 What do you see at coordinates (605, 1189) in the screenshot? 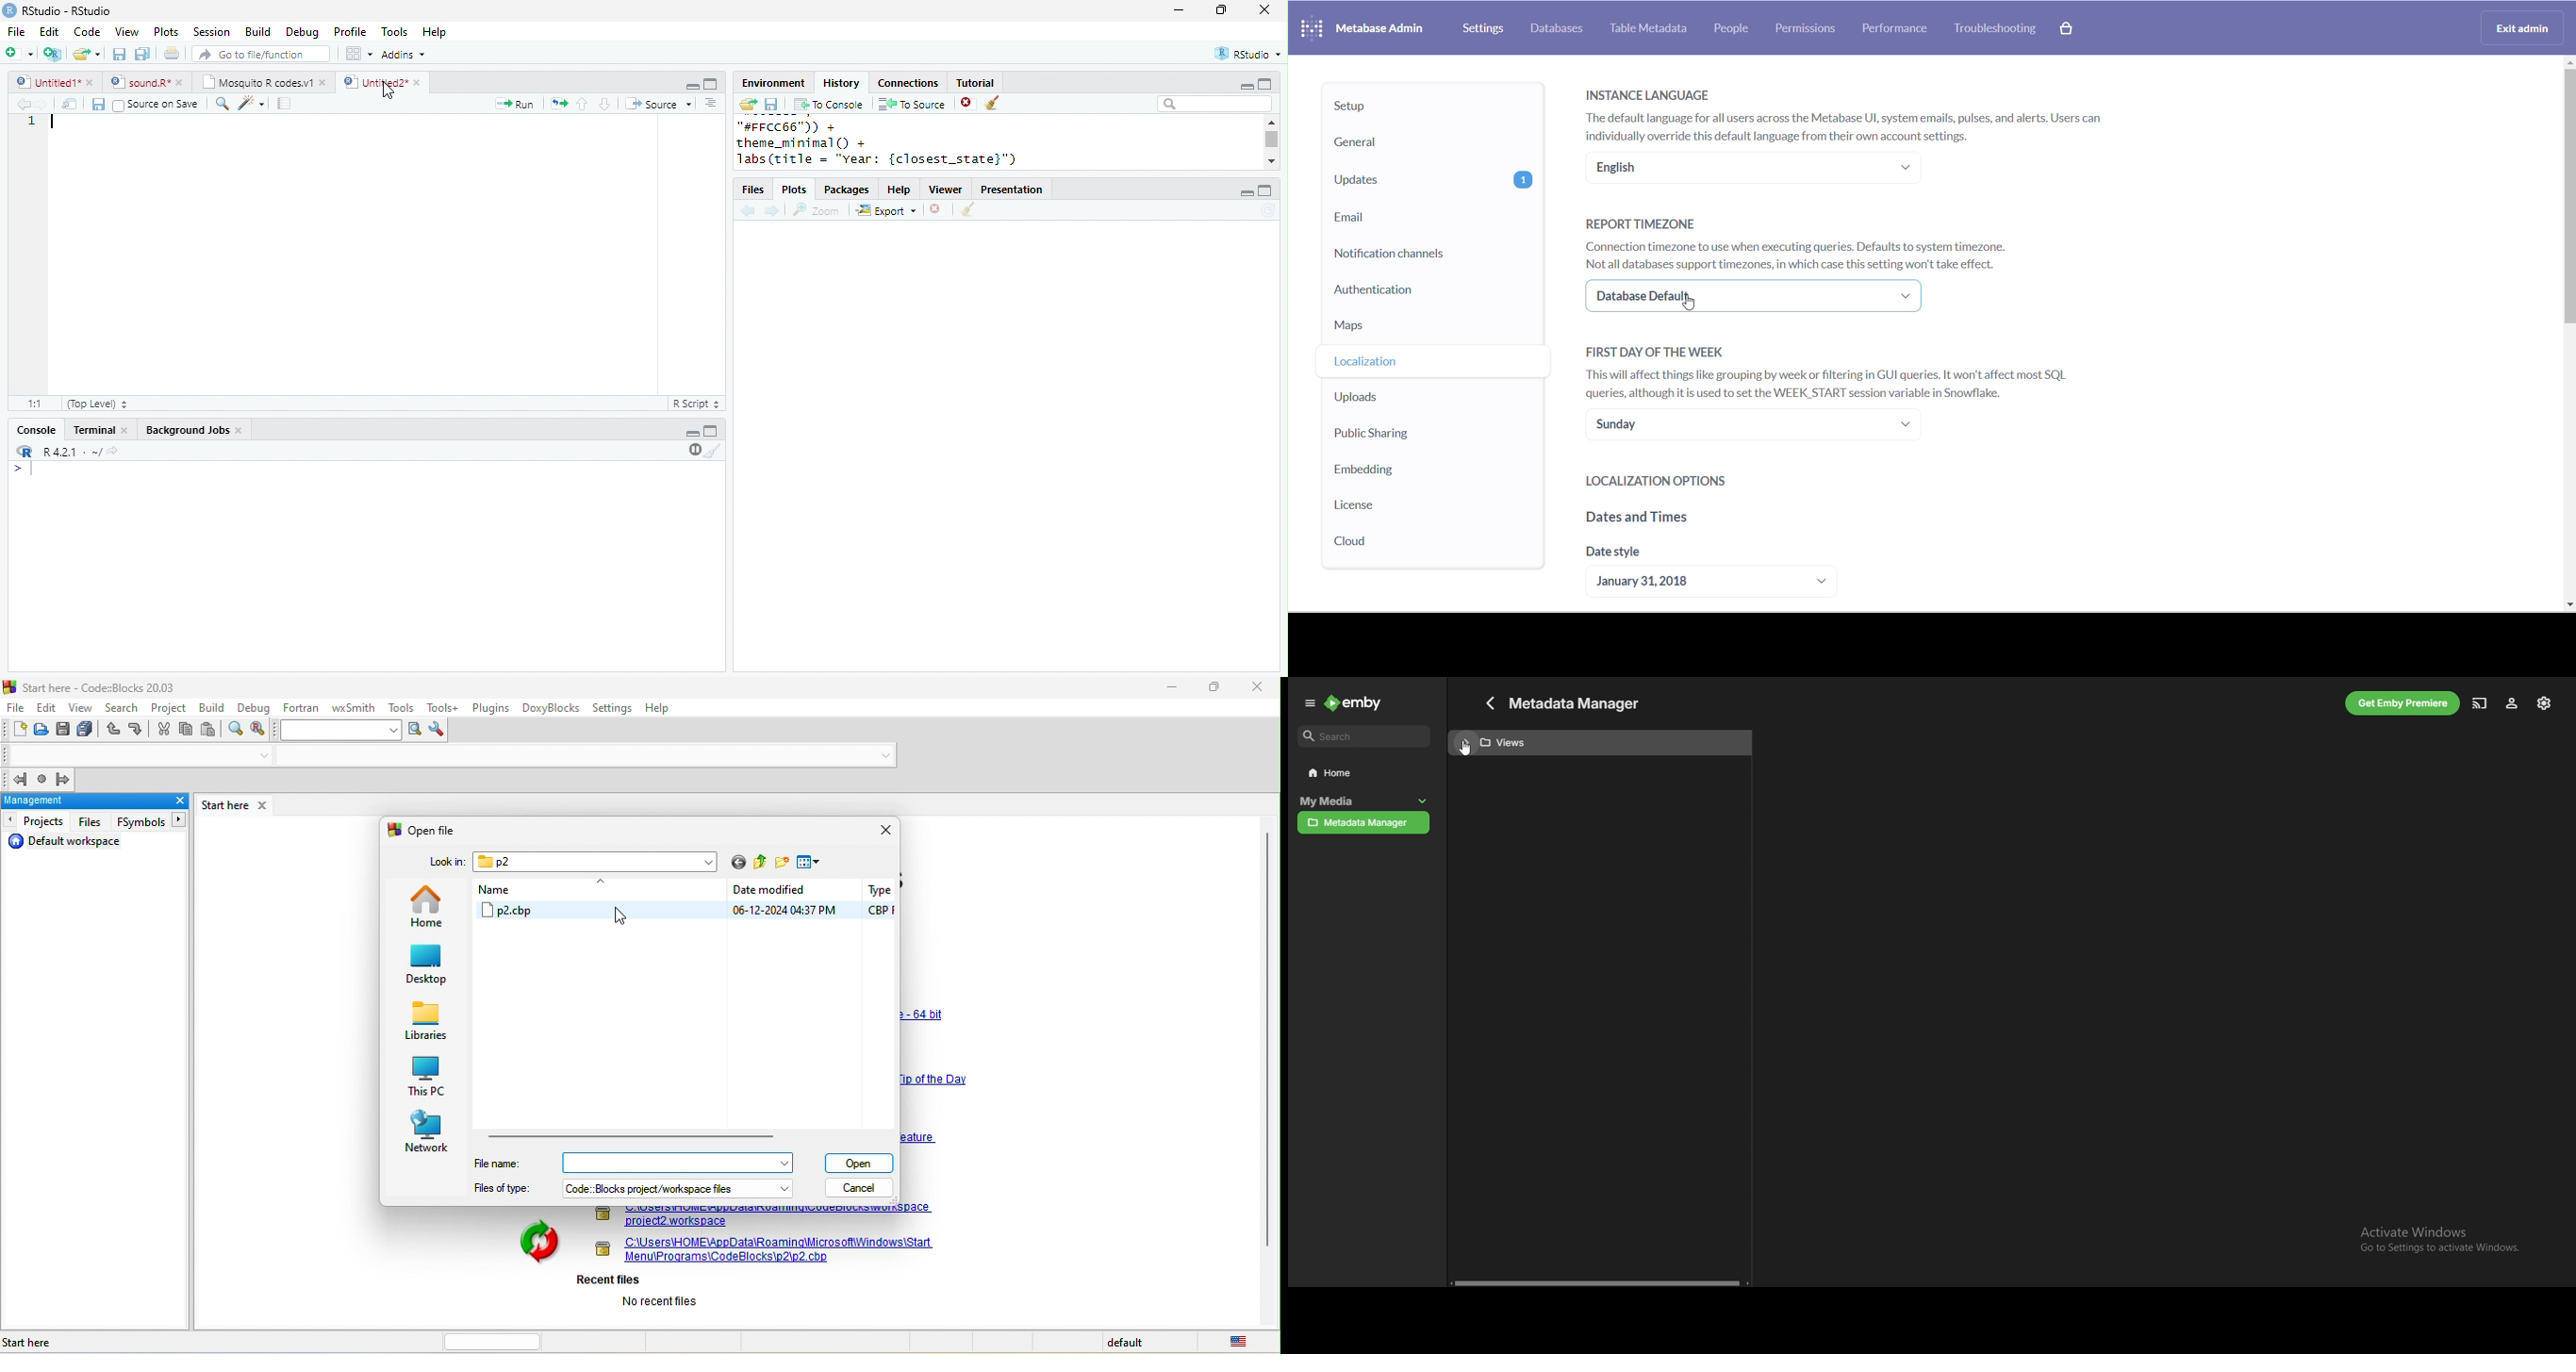
I see `files of type` at bounding box center [605, 1189].